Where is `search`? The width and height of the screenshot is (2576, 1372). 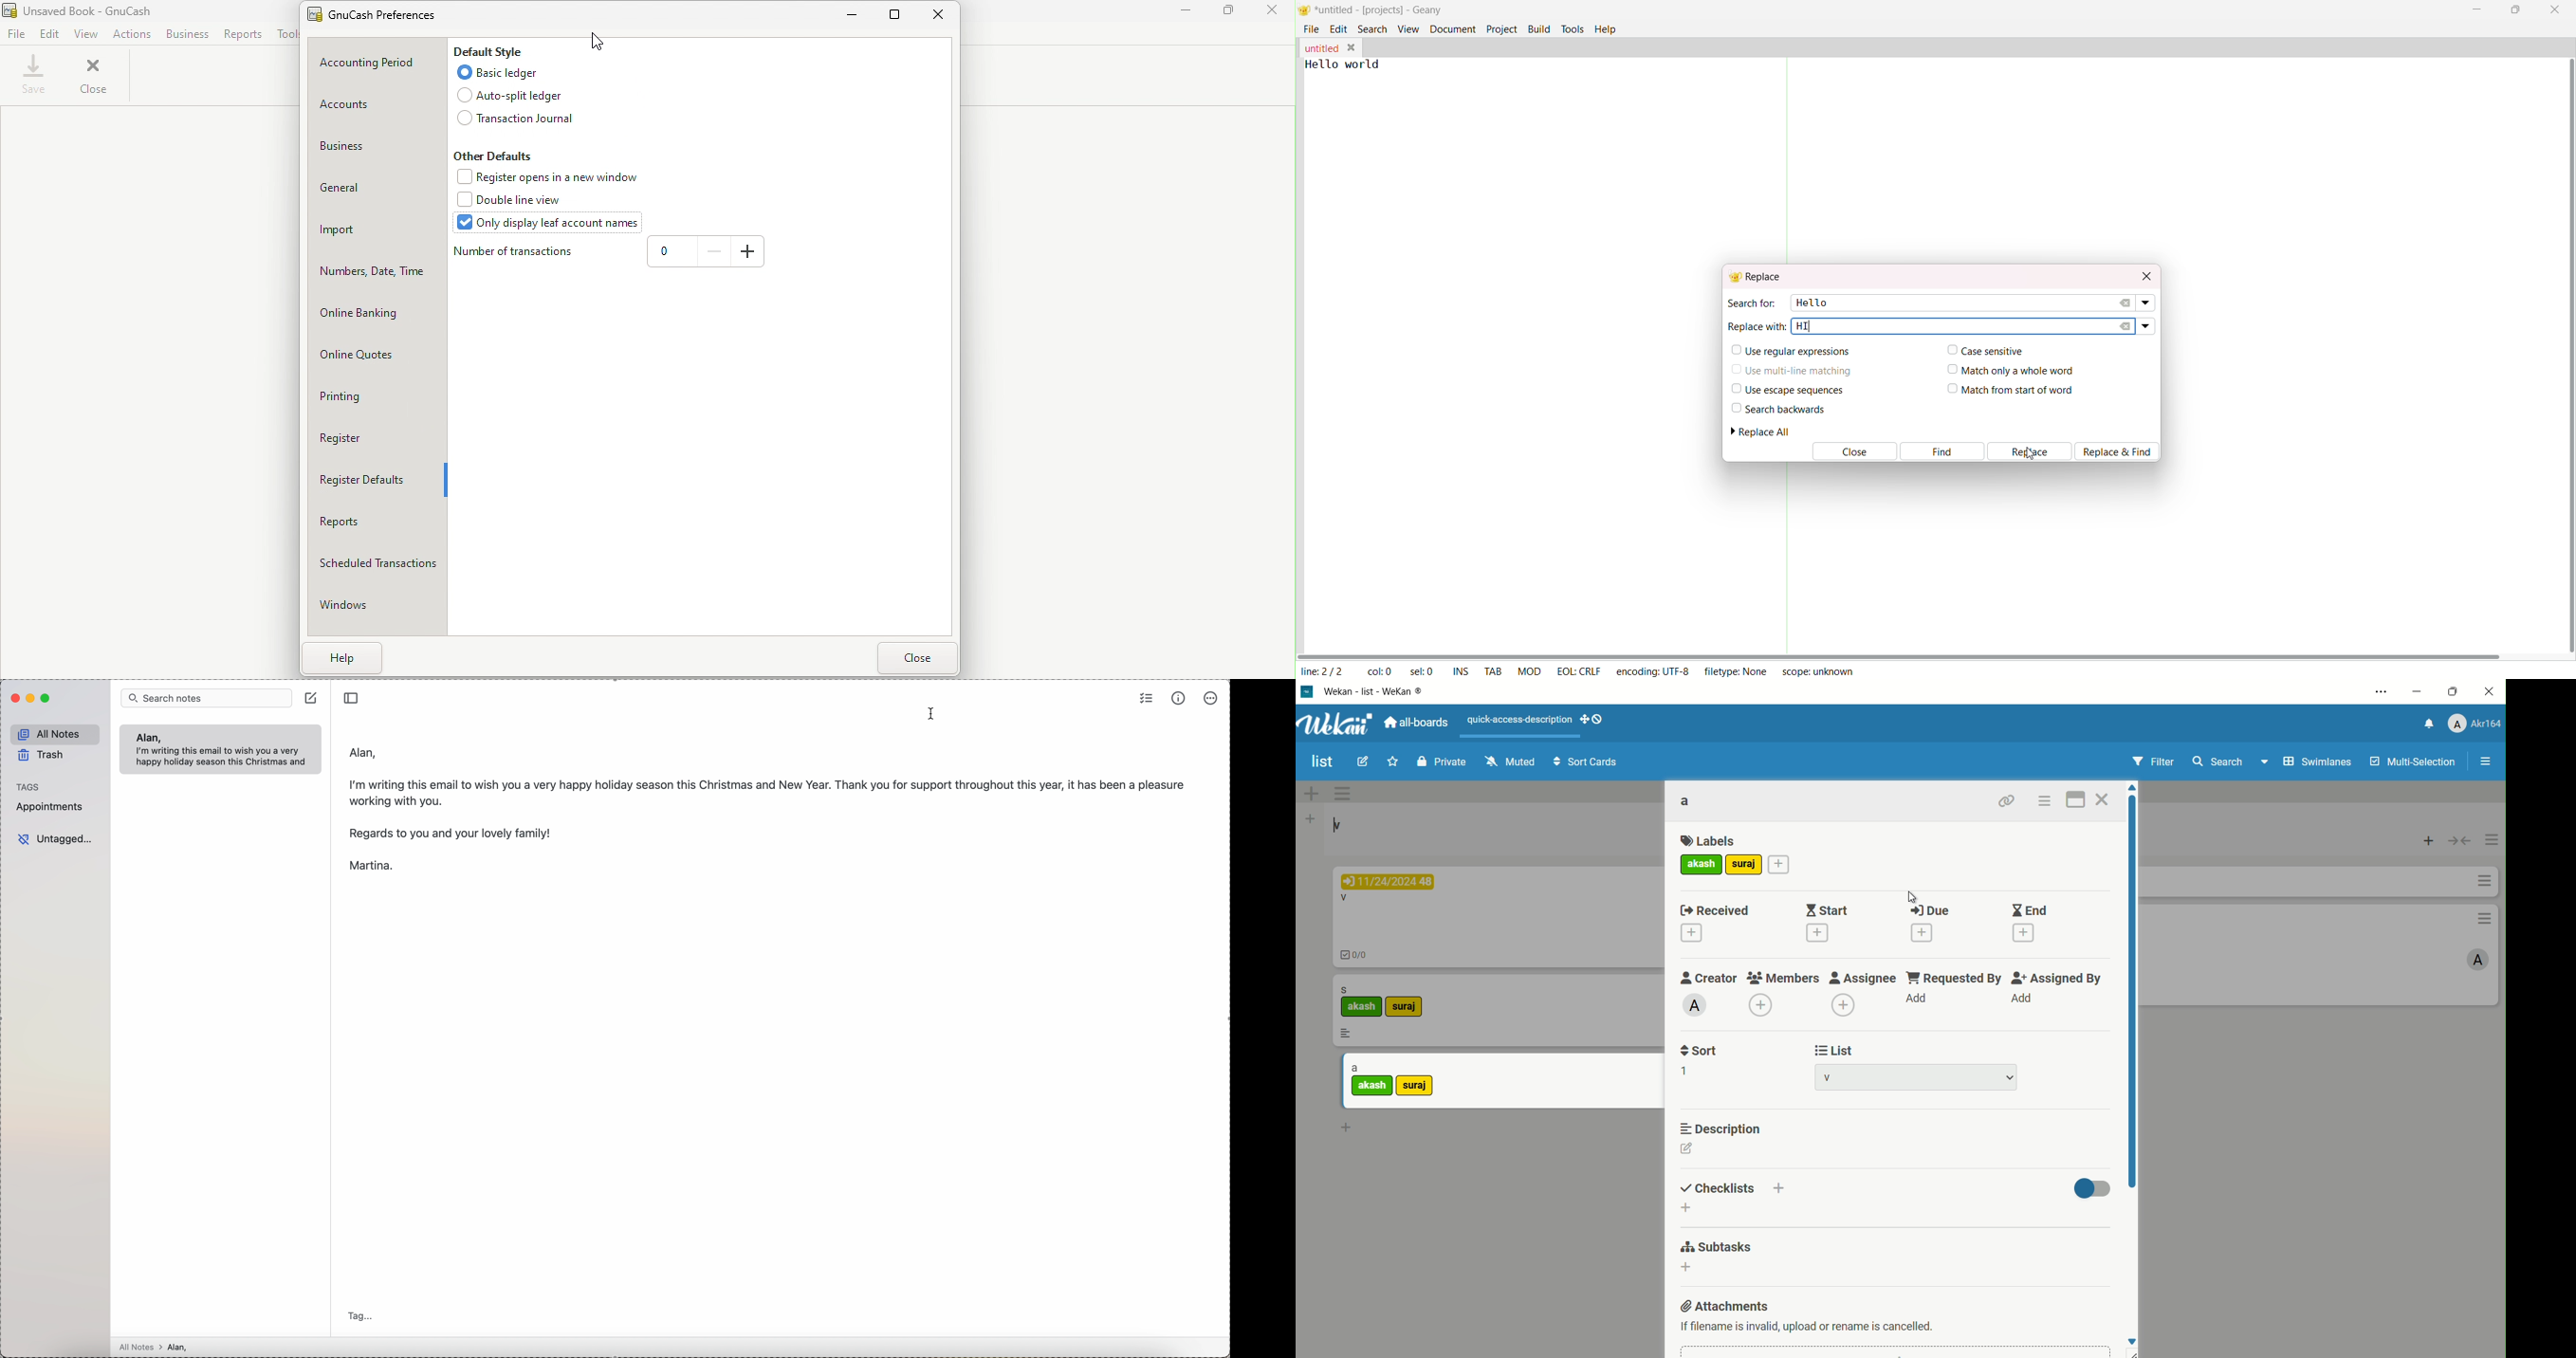 search is located at coordinates (1373, 28).